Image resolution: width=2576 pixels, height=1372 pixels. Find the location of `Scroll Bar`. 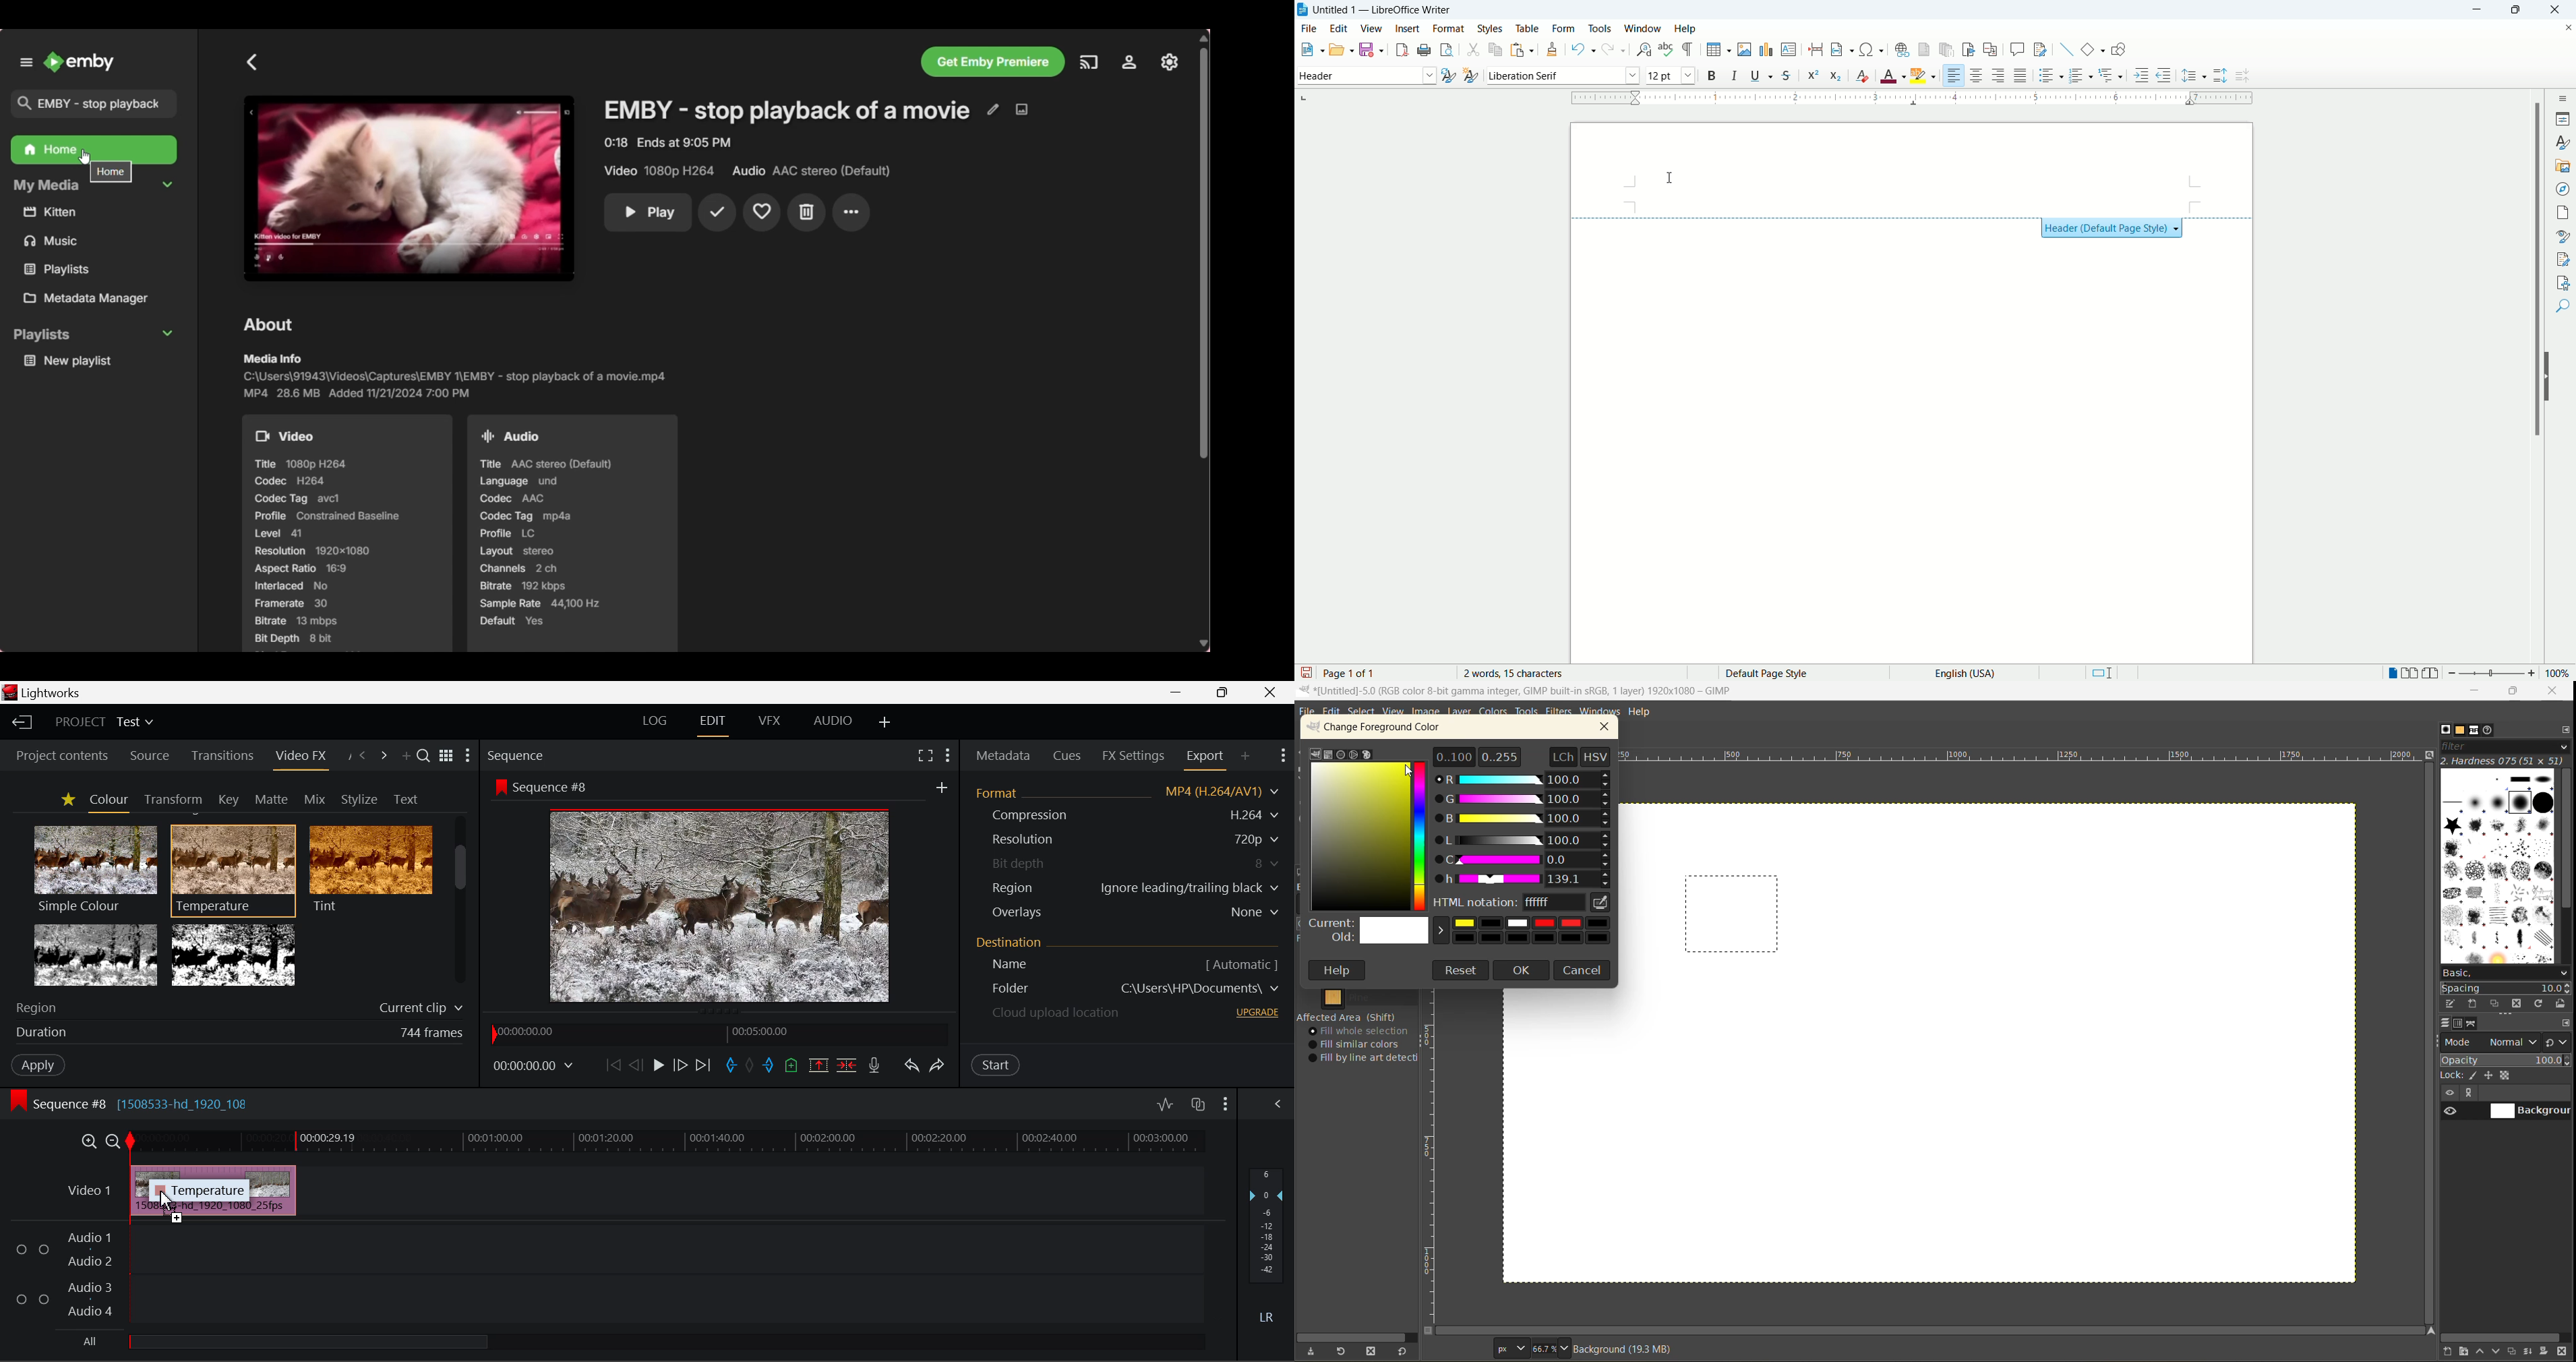

Scroll Bar is located at coordinates (461, 903).